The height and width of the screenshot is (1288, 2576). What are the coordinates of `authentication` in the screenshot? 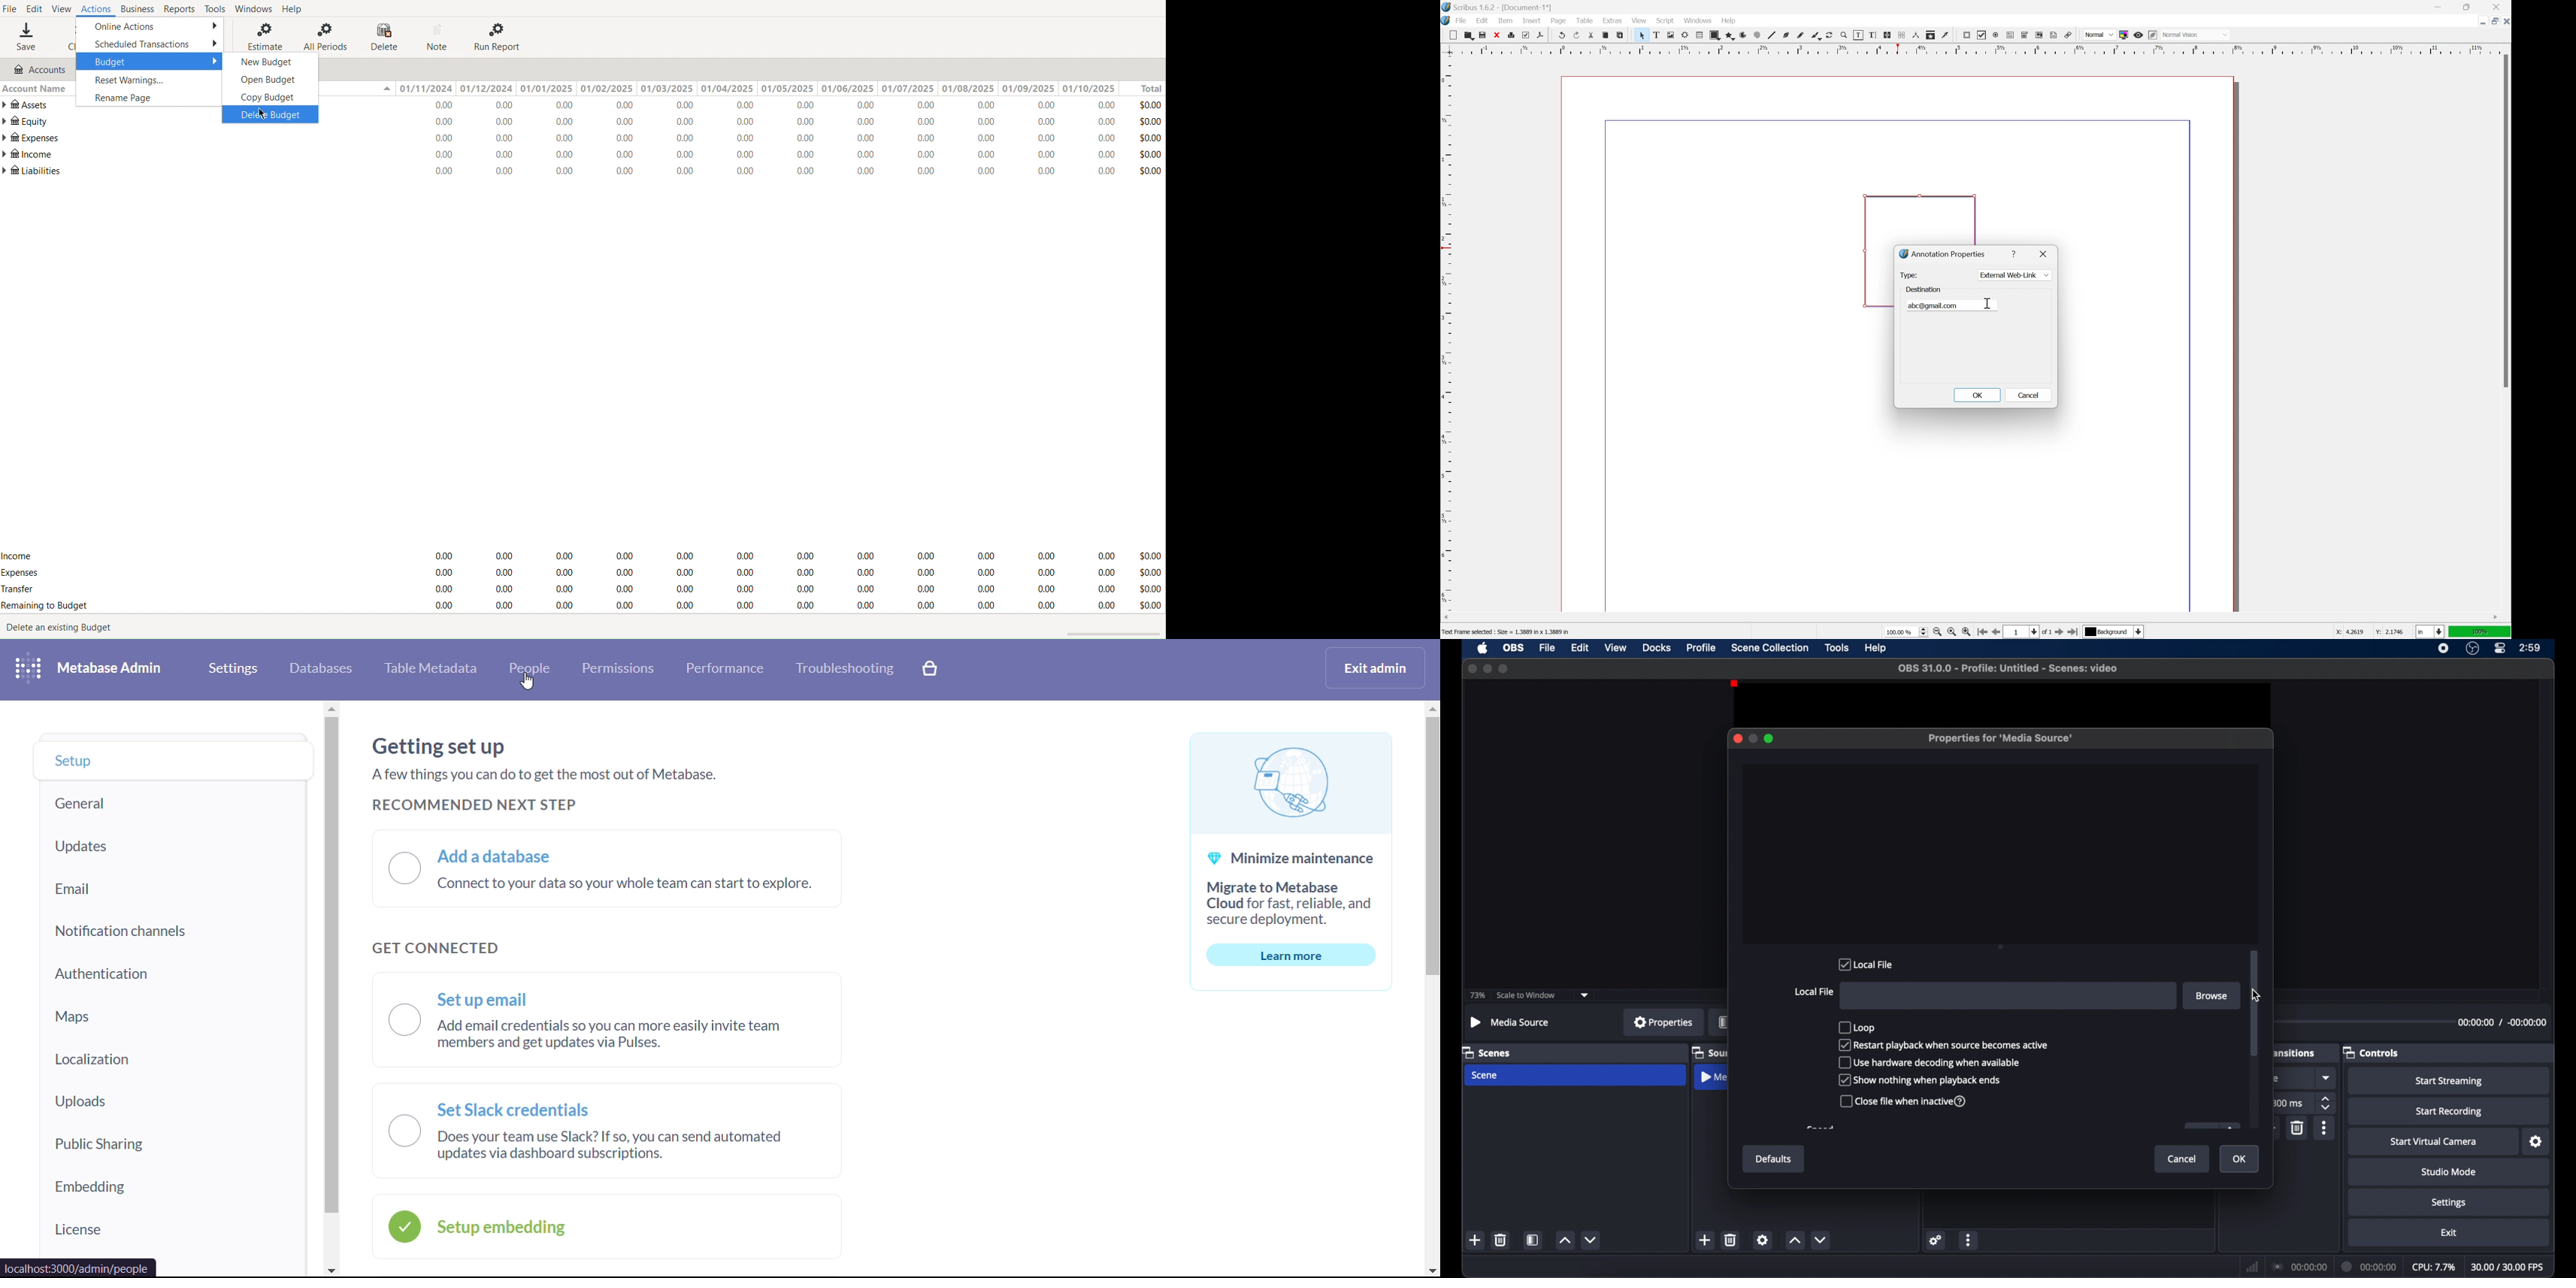 It's located at (171, 974).